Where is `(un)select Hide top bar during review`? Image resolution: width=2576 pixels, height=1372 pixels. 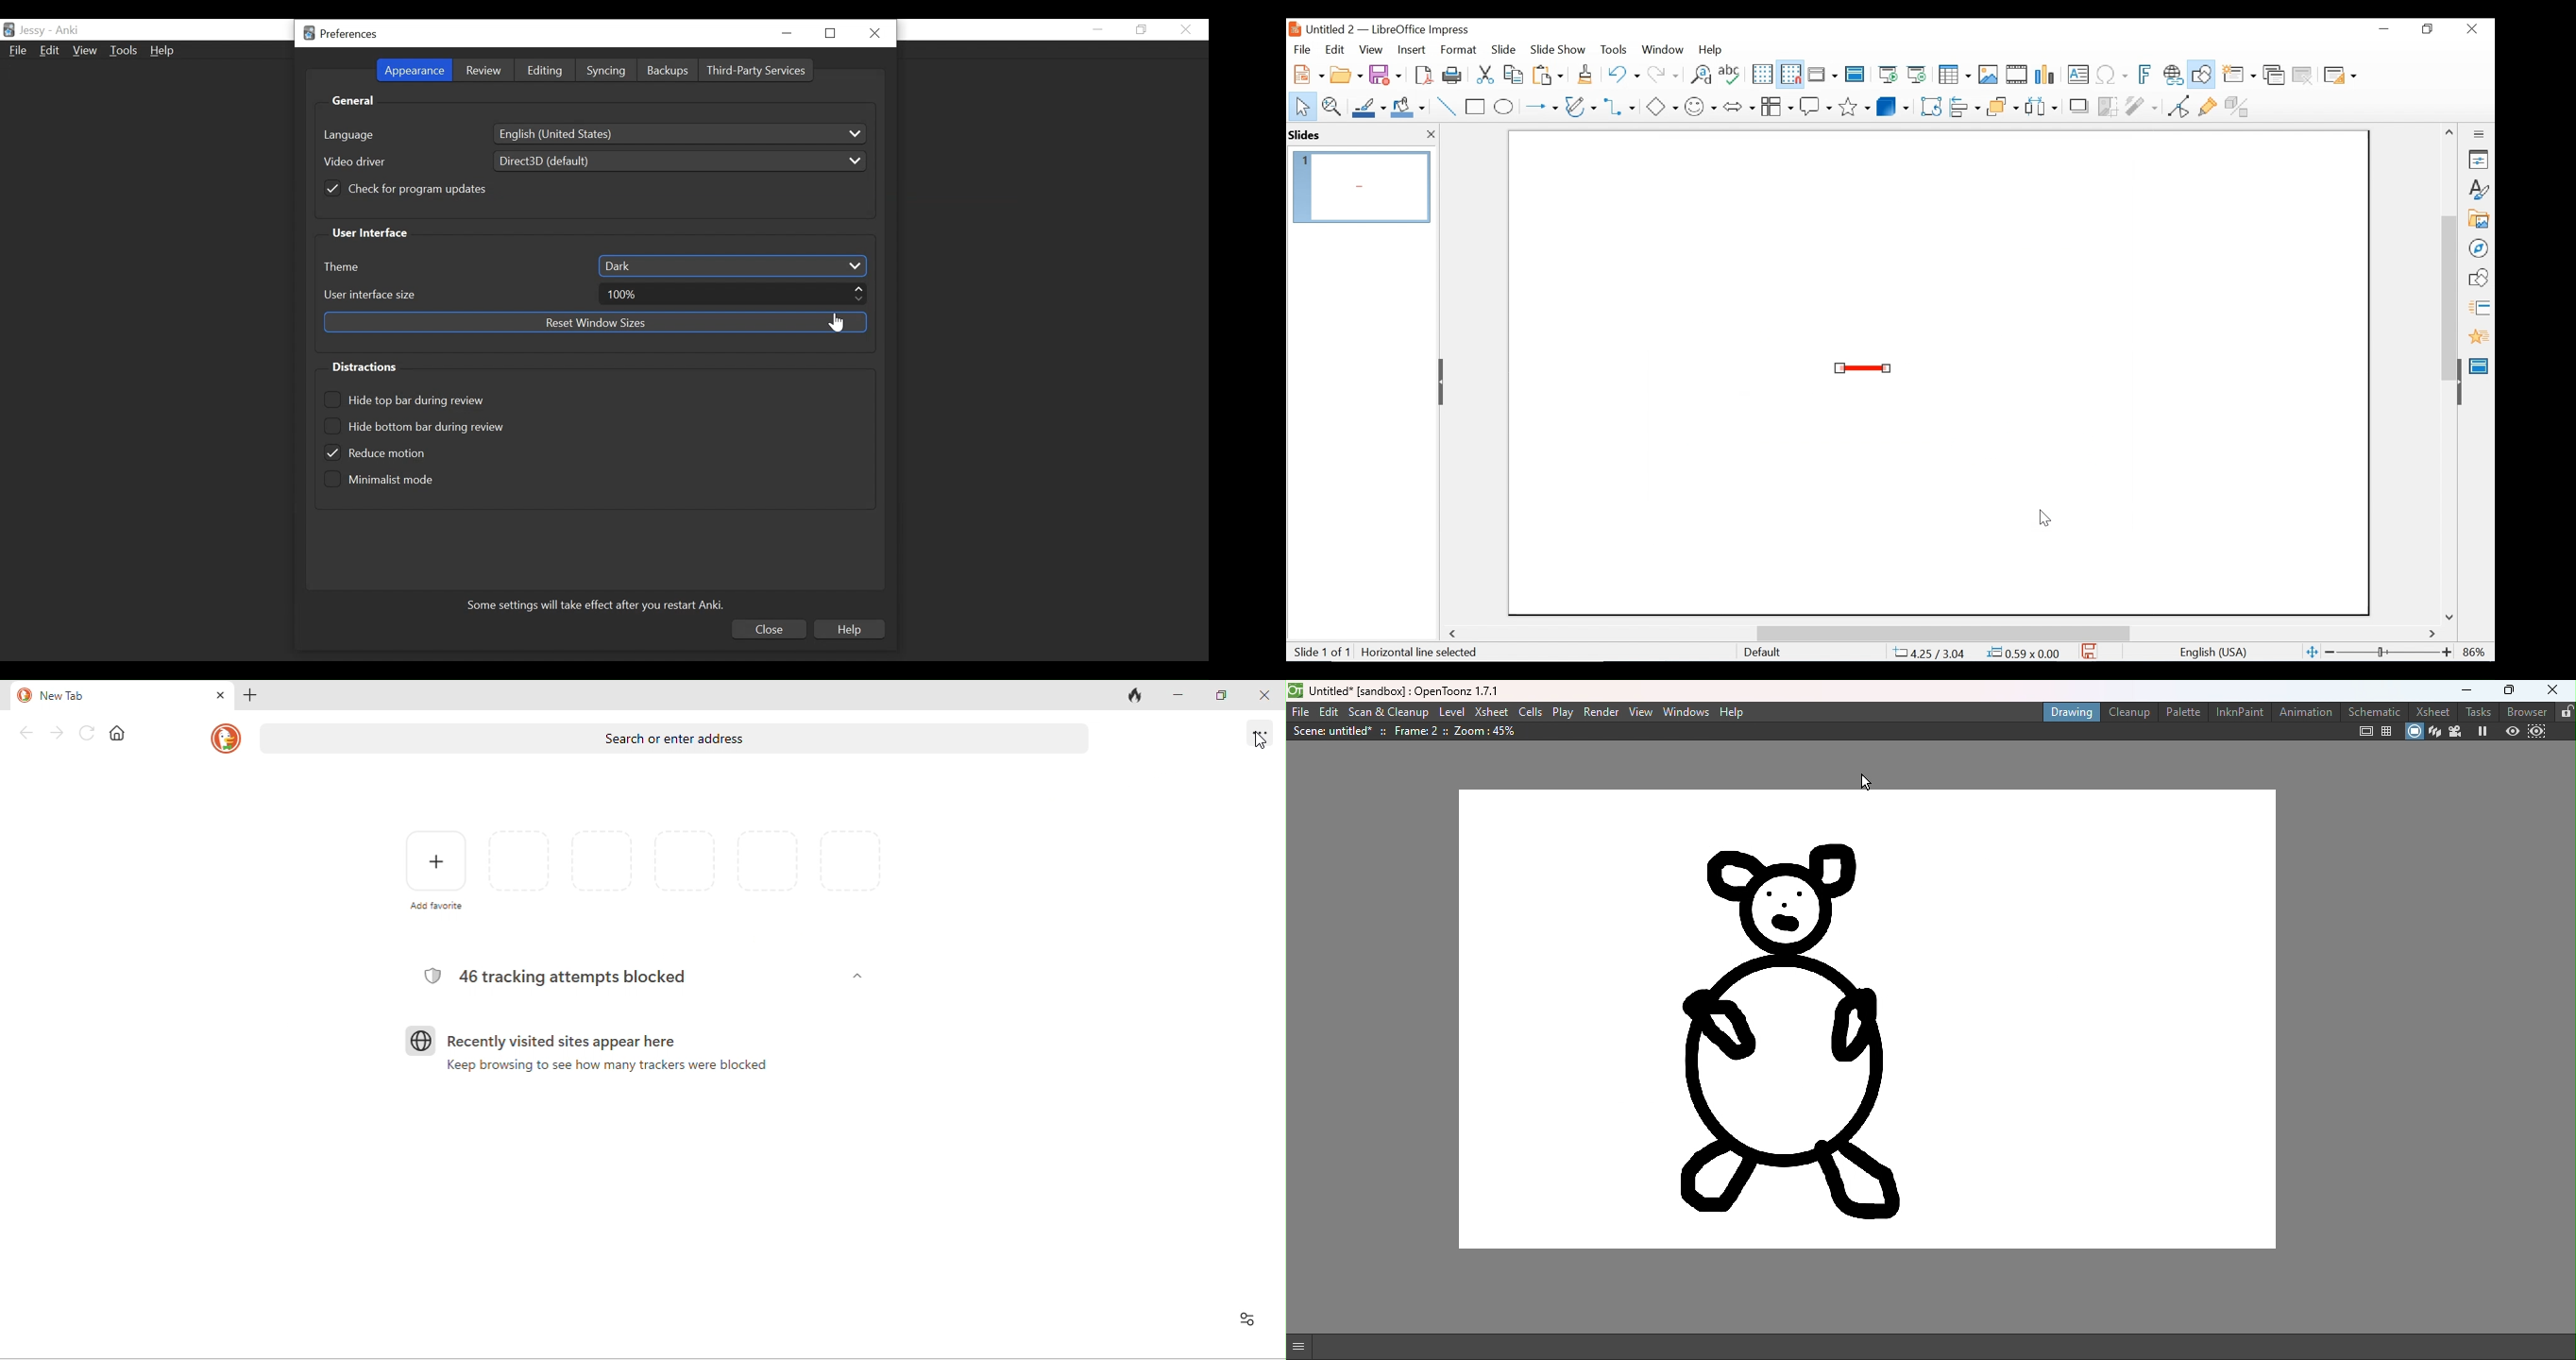 (un)select Hide top bar during review is located at coordinates (413, 399).